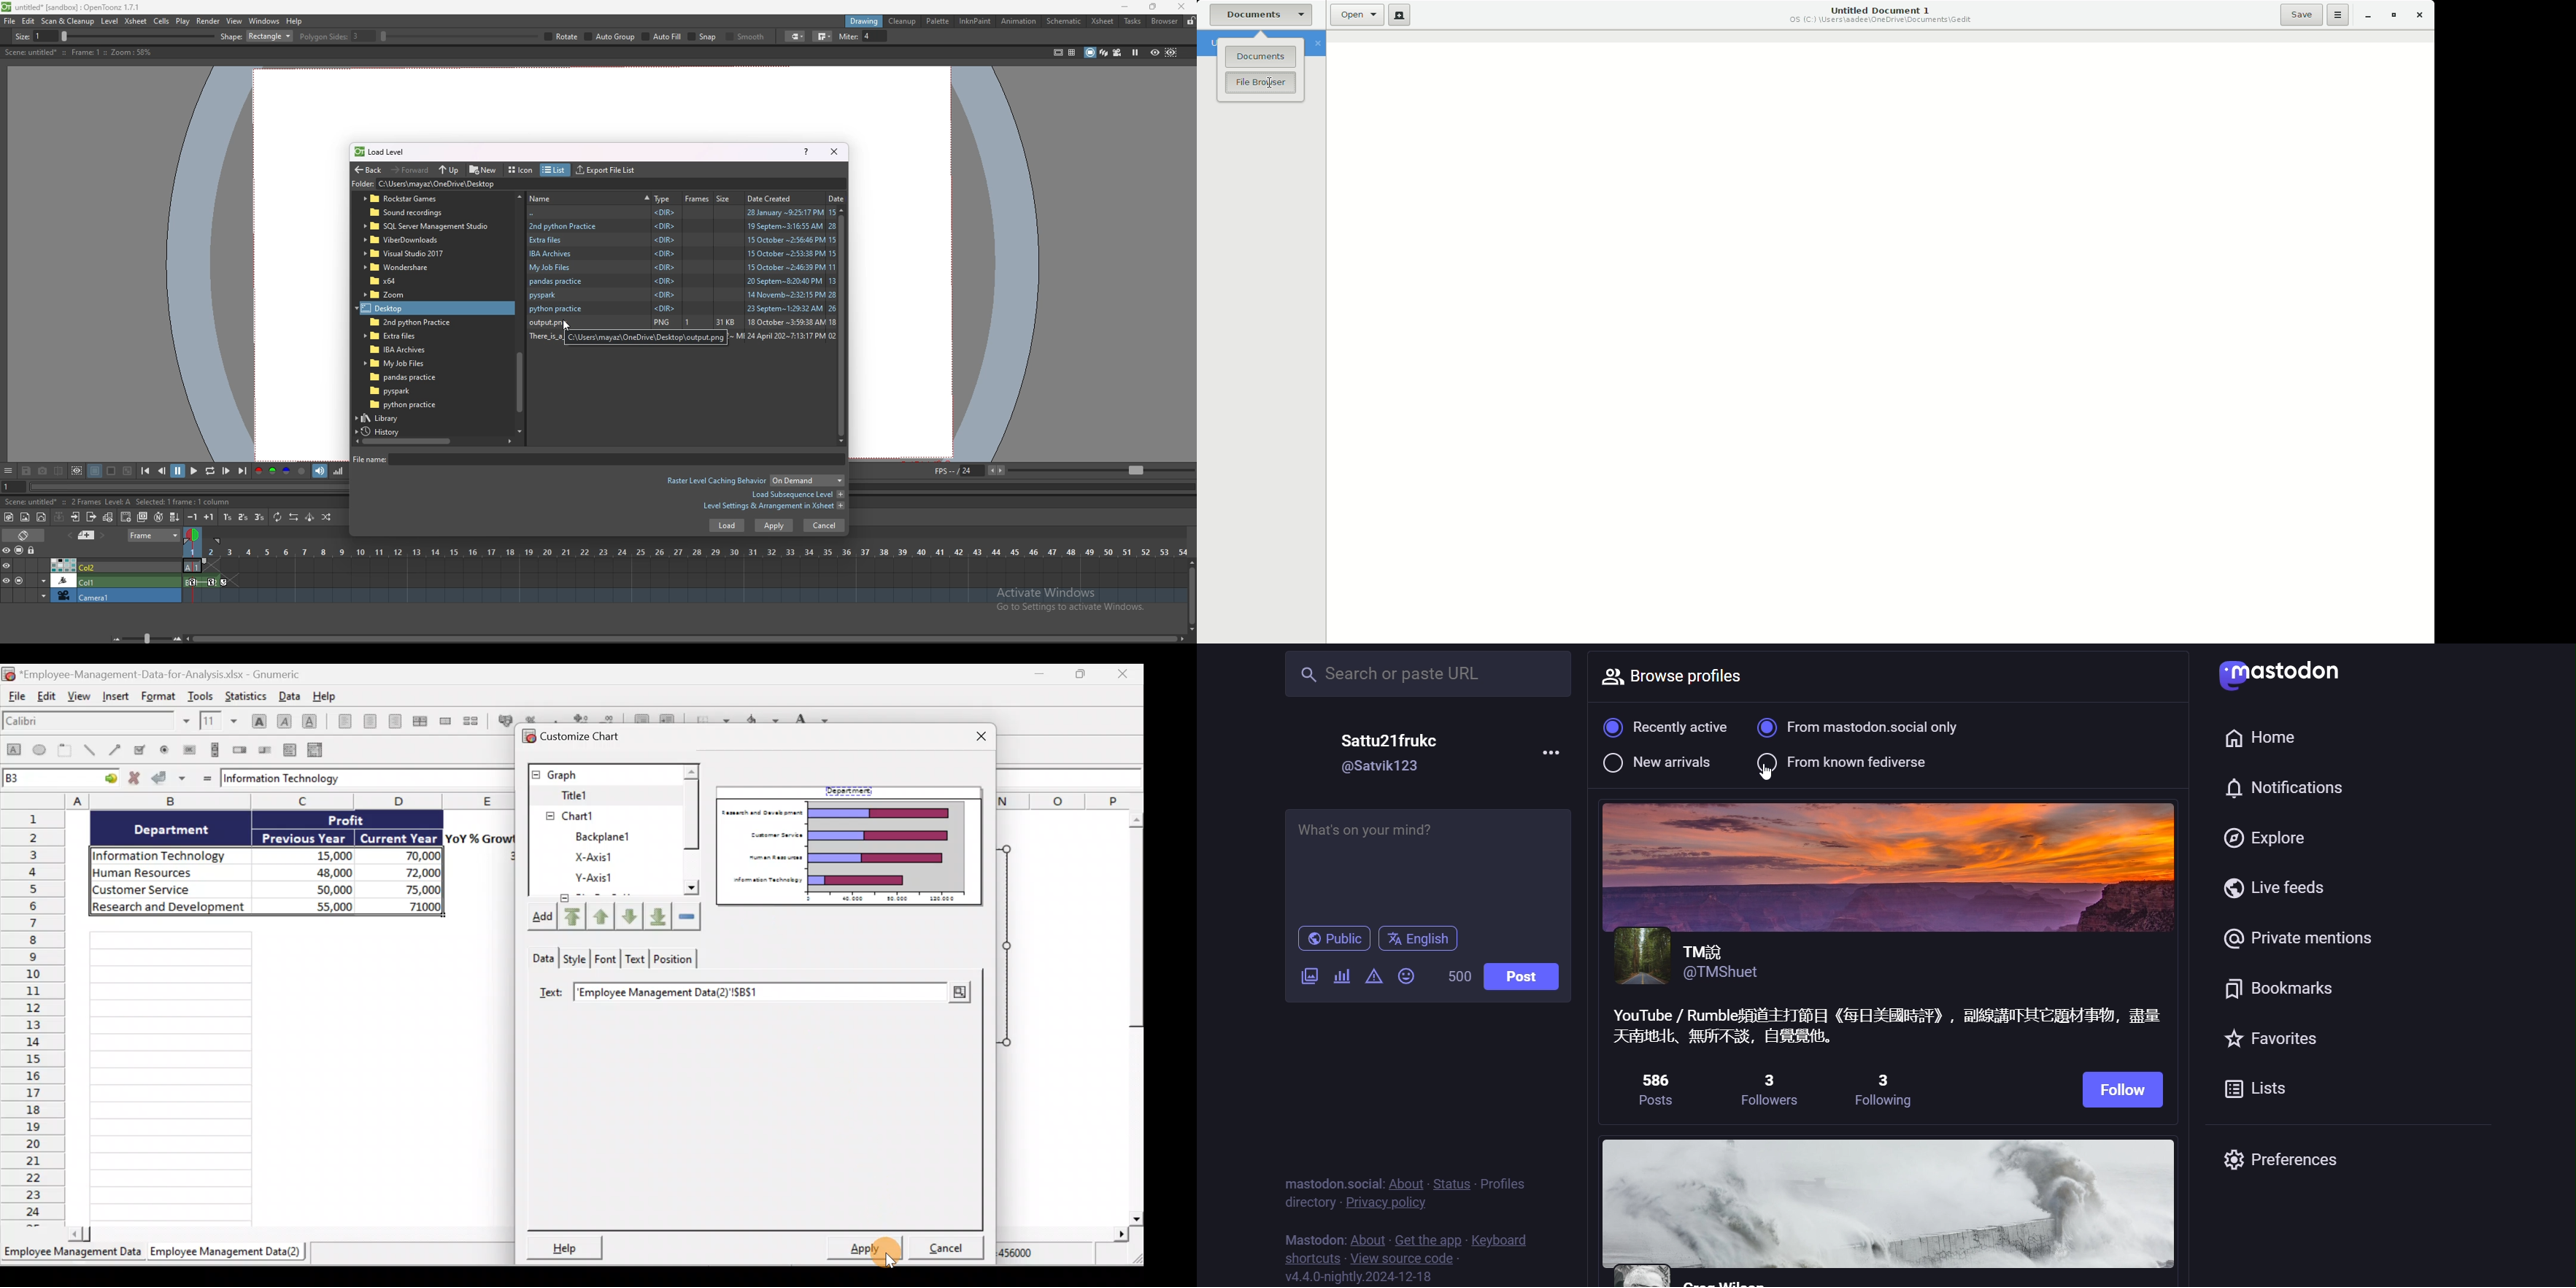 This screenshot has height=1288, width=2576. I want to click on TMZ, so click(1707, 948).